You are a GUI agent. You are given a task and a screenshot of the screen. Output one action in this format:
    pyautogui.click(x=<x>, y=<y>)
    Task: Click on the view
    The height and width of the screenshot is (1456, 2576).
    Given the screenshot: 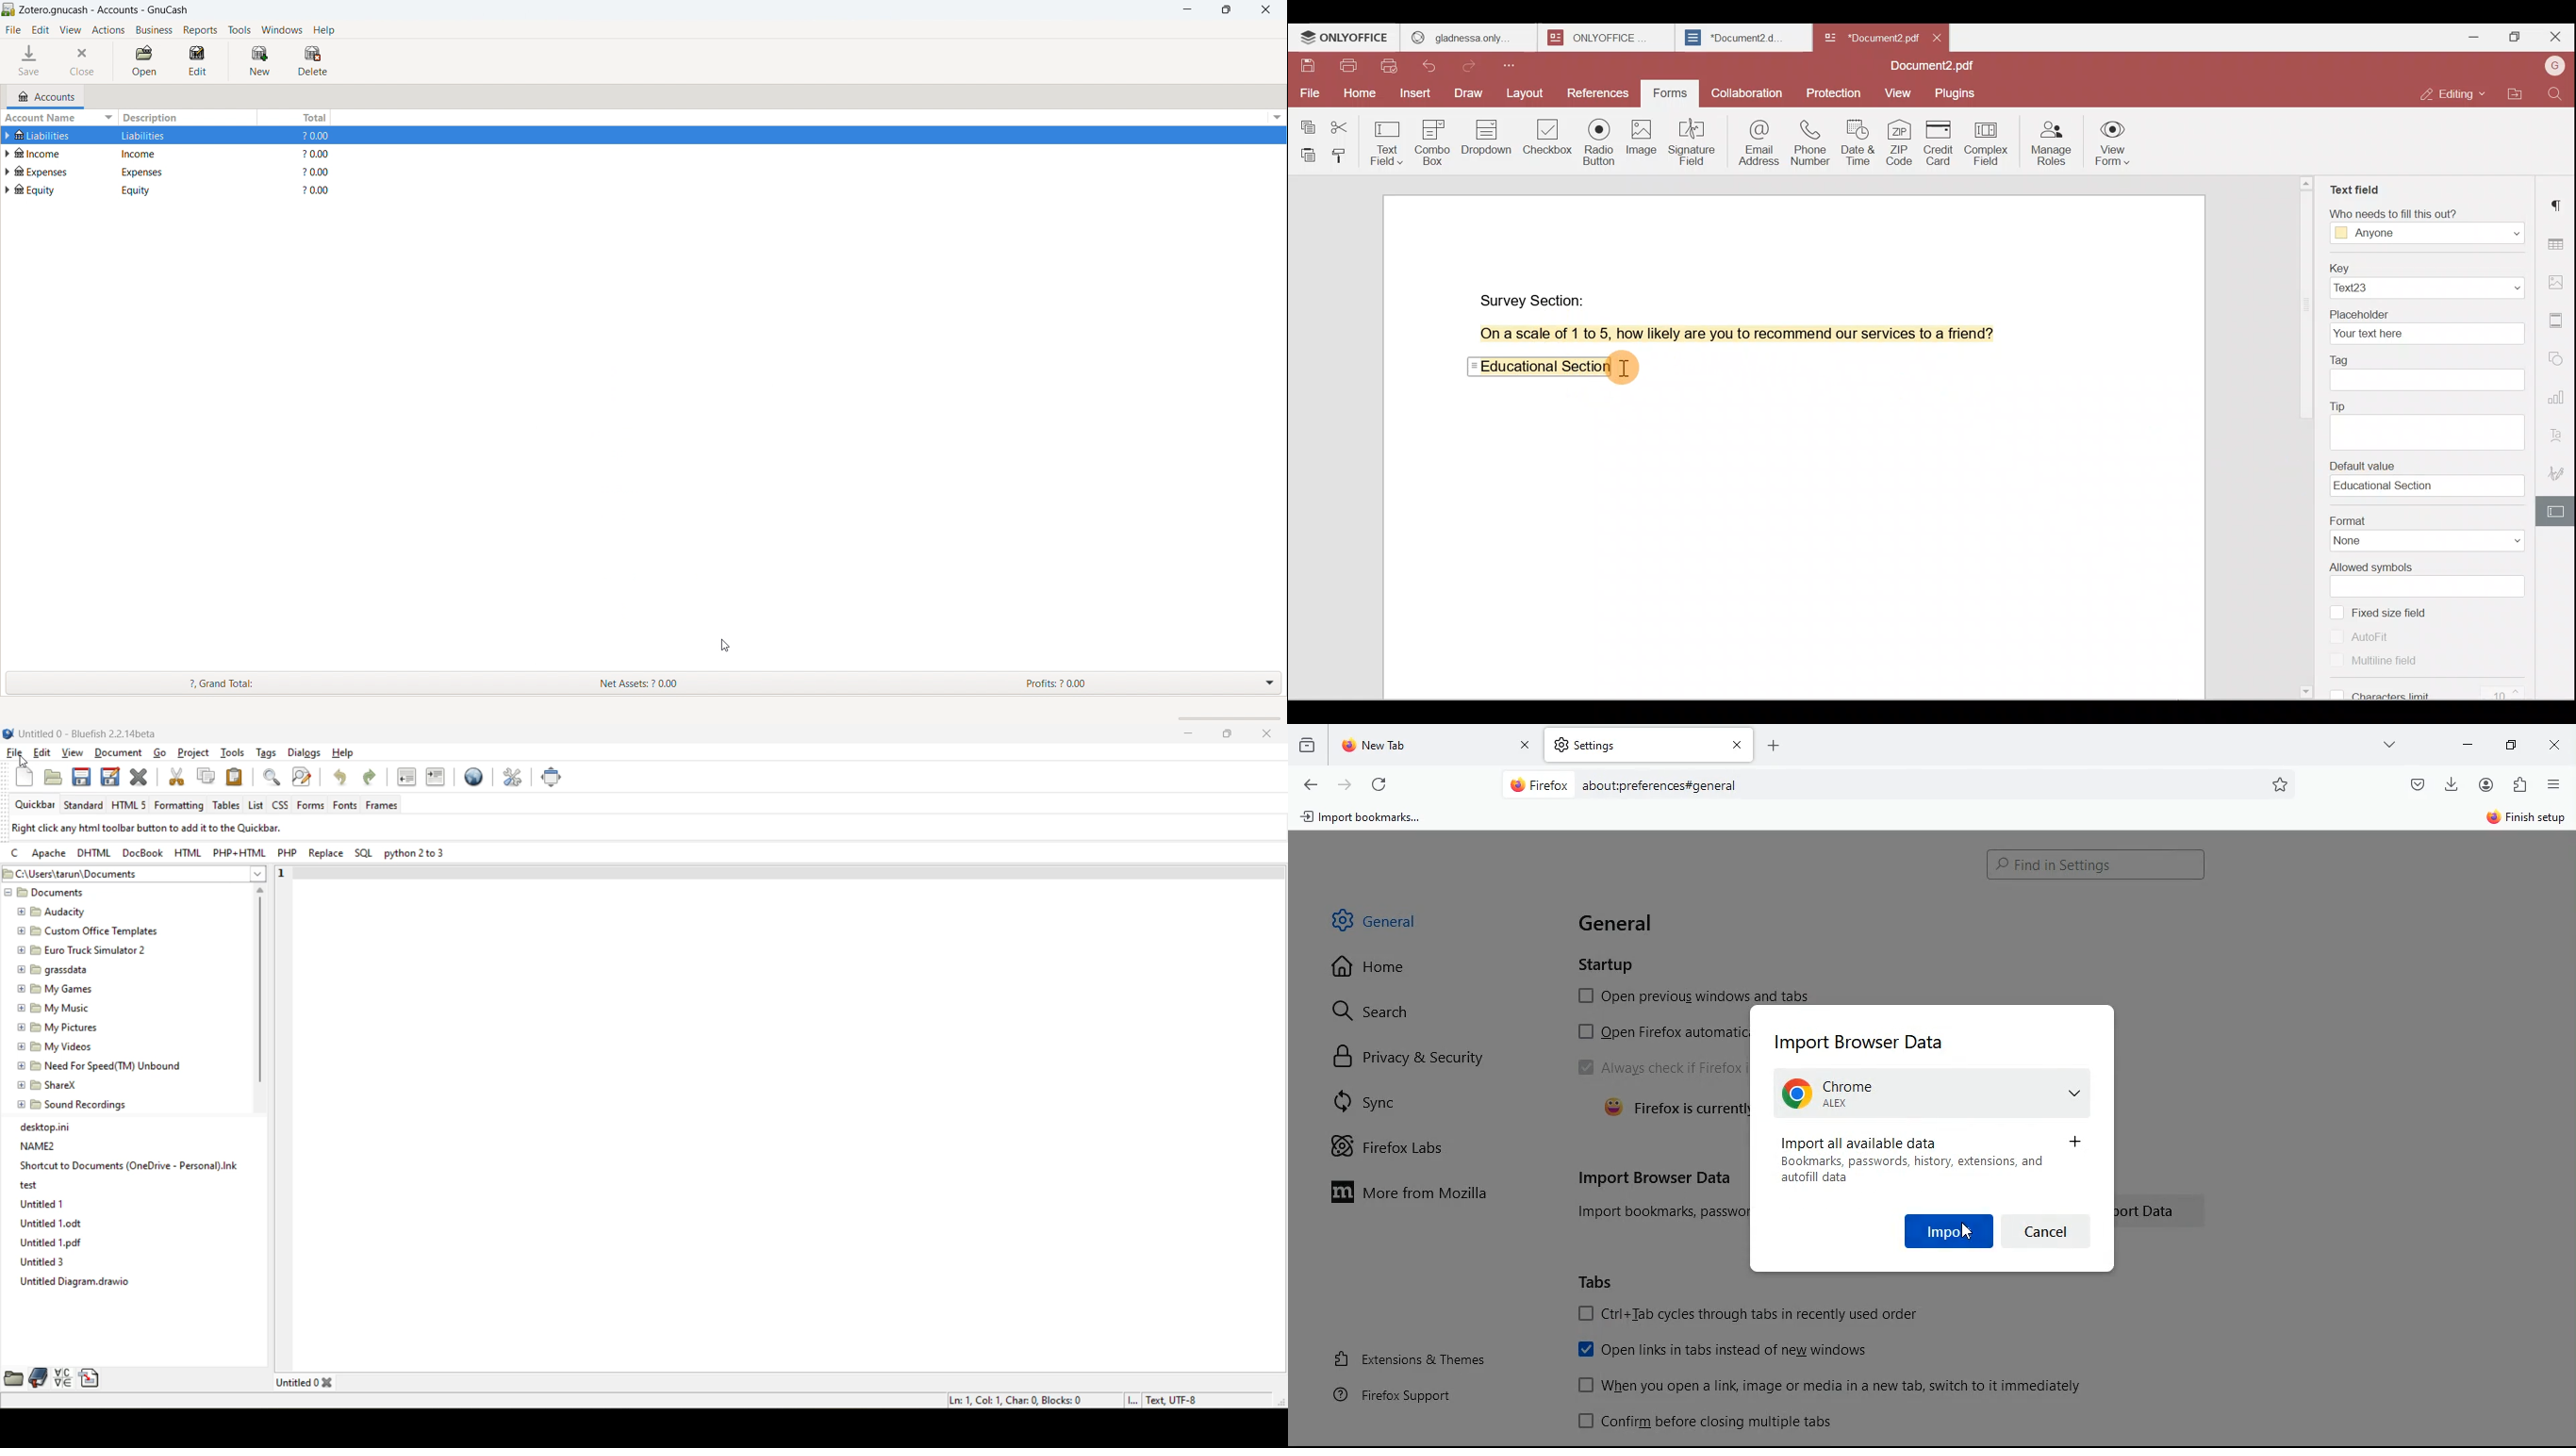 What is the action you would take?
    pyautogui.click(x=70, y=751)
    